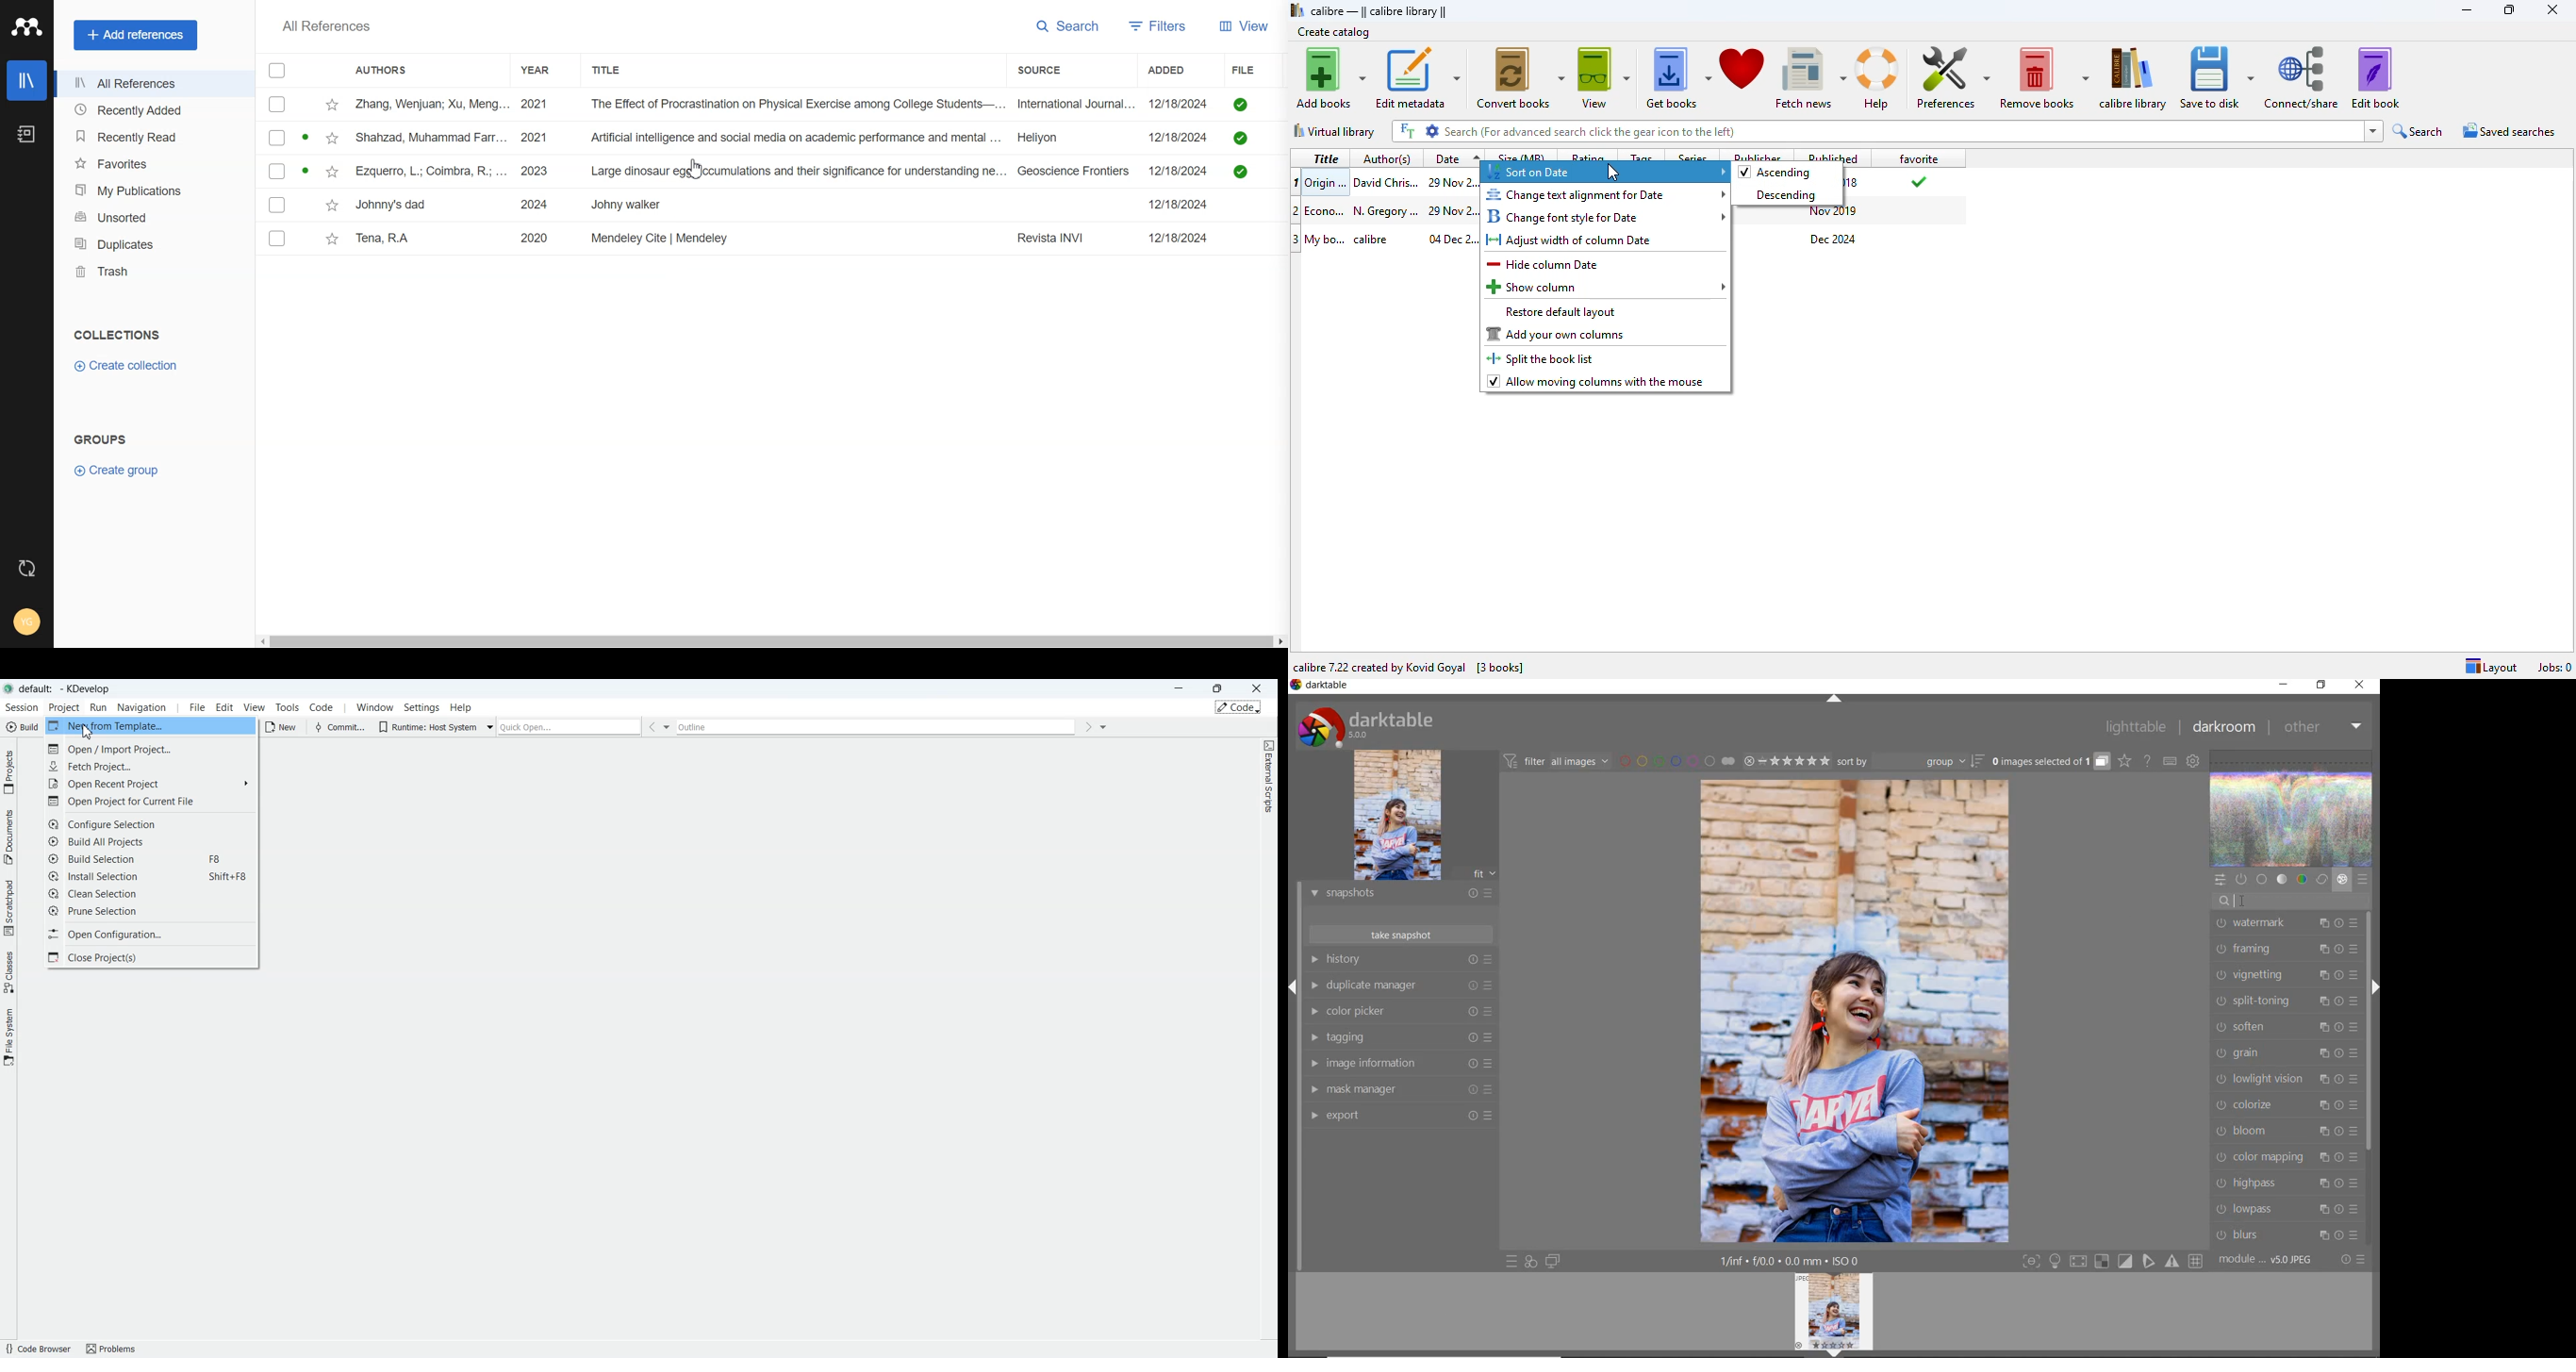 The width and height of the screenshot is (2576, 1372). I want to click on Problems, so click(116, 1348).